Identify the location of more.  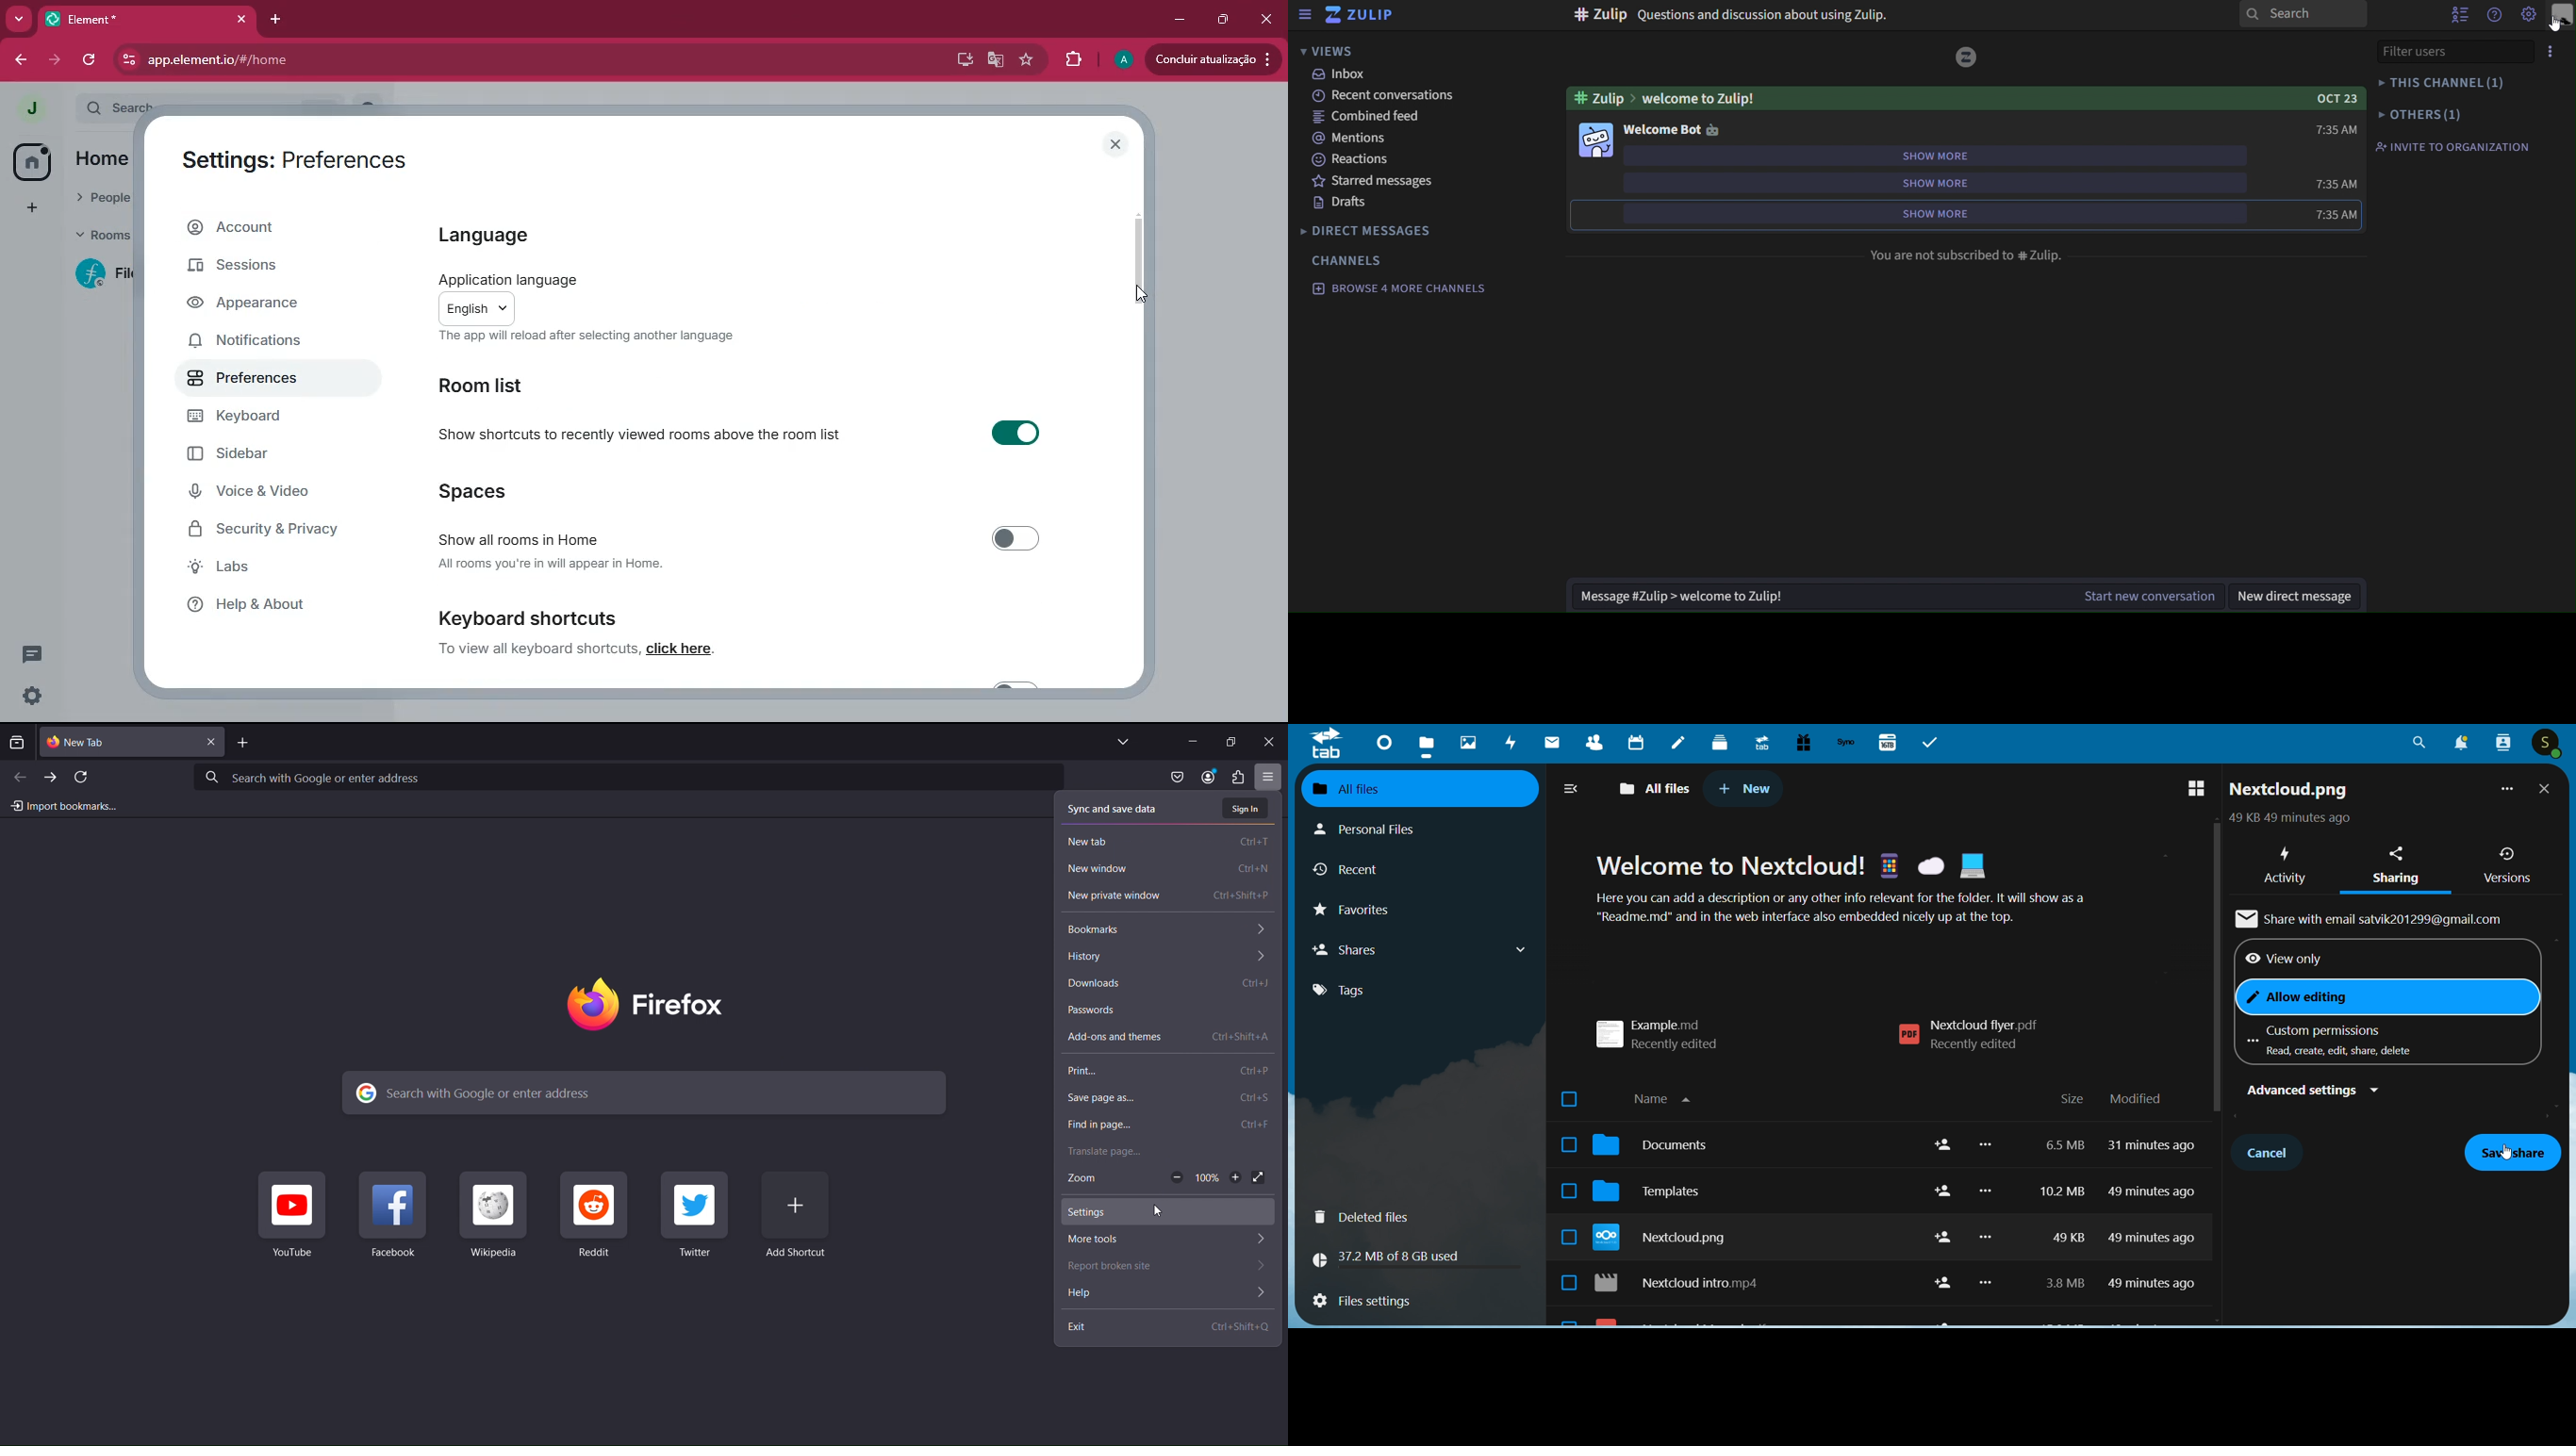
(1988, 1222).